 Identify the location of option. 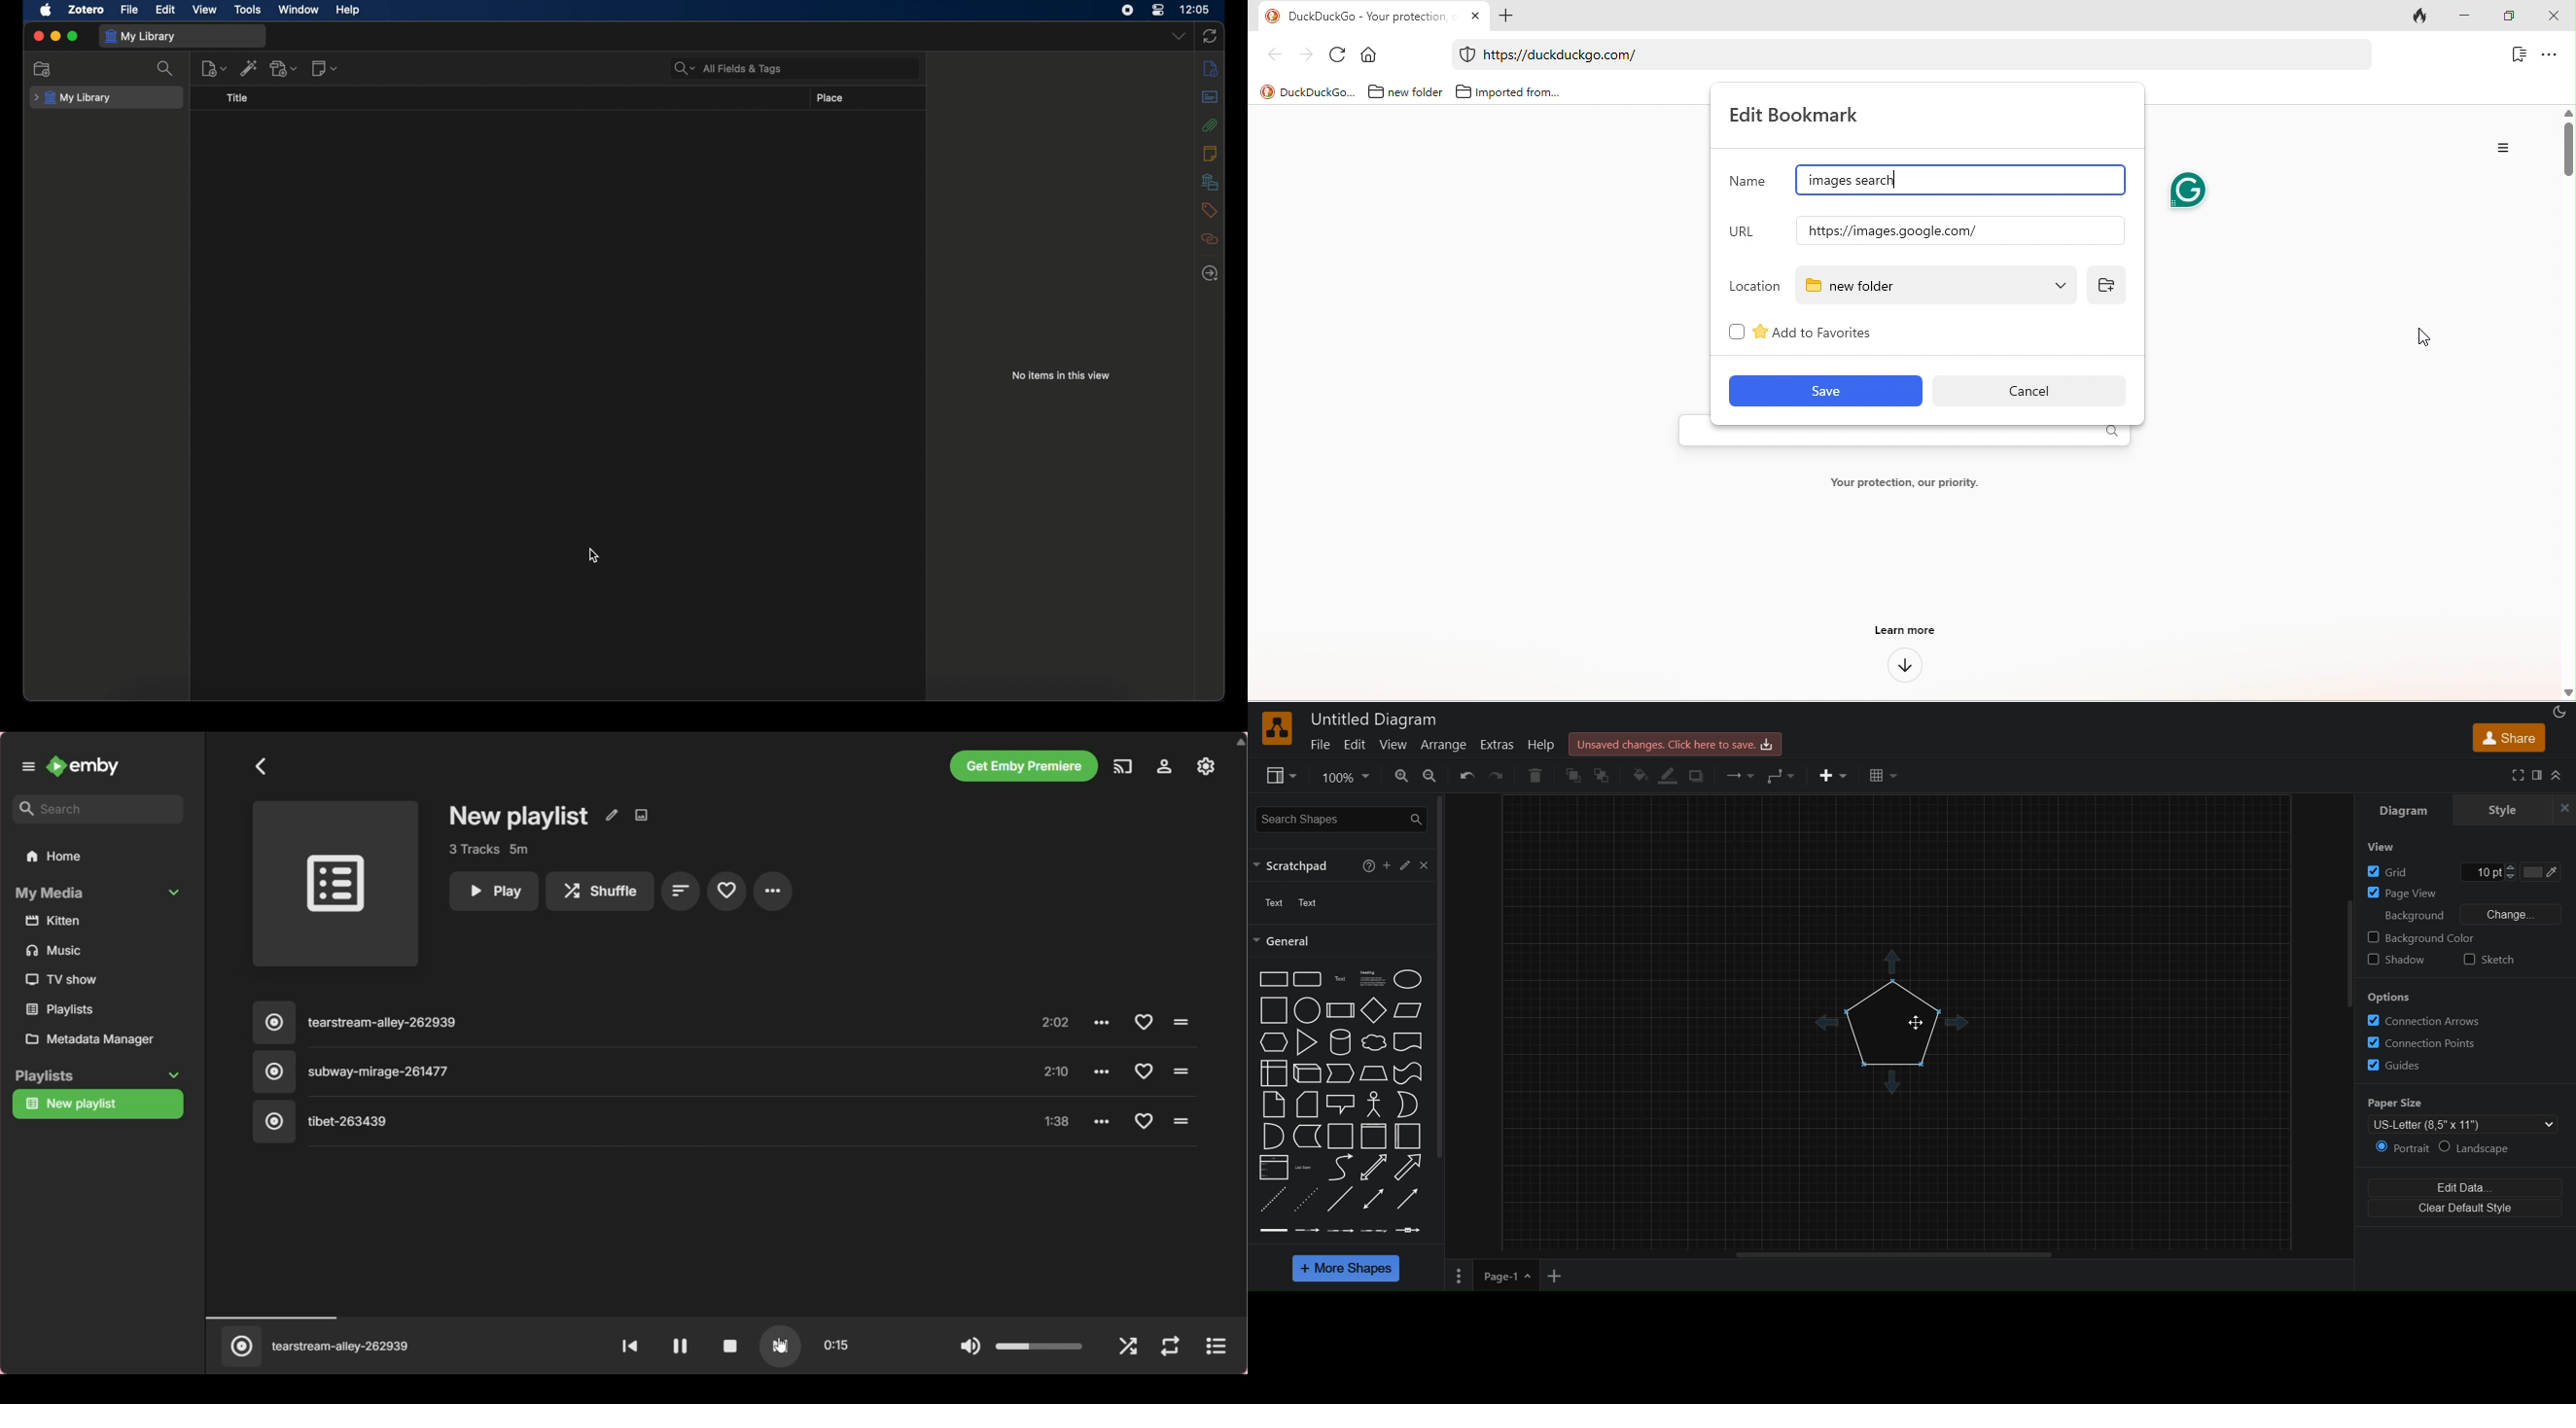
(2551, 55).